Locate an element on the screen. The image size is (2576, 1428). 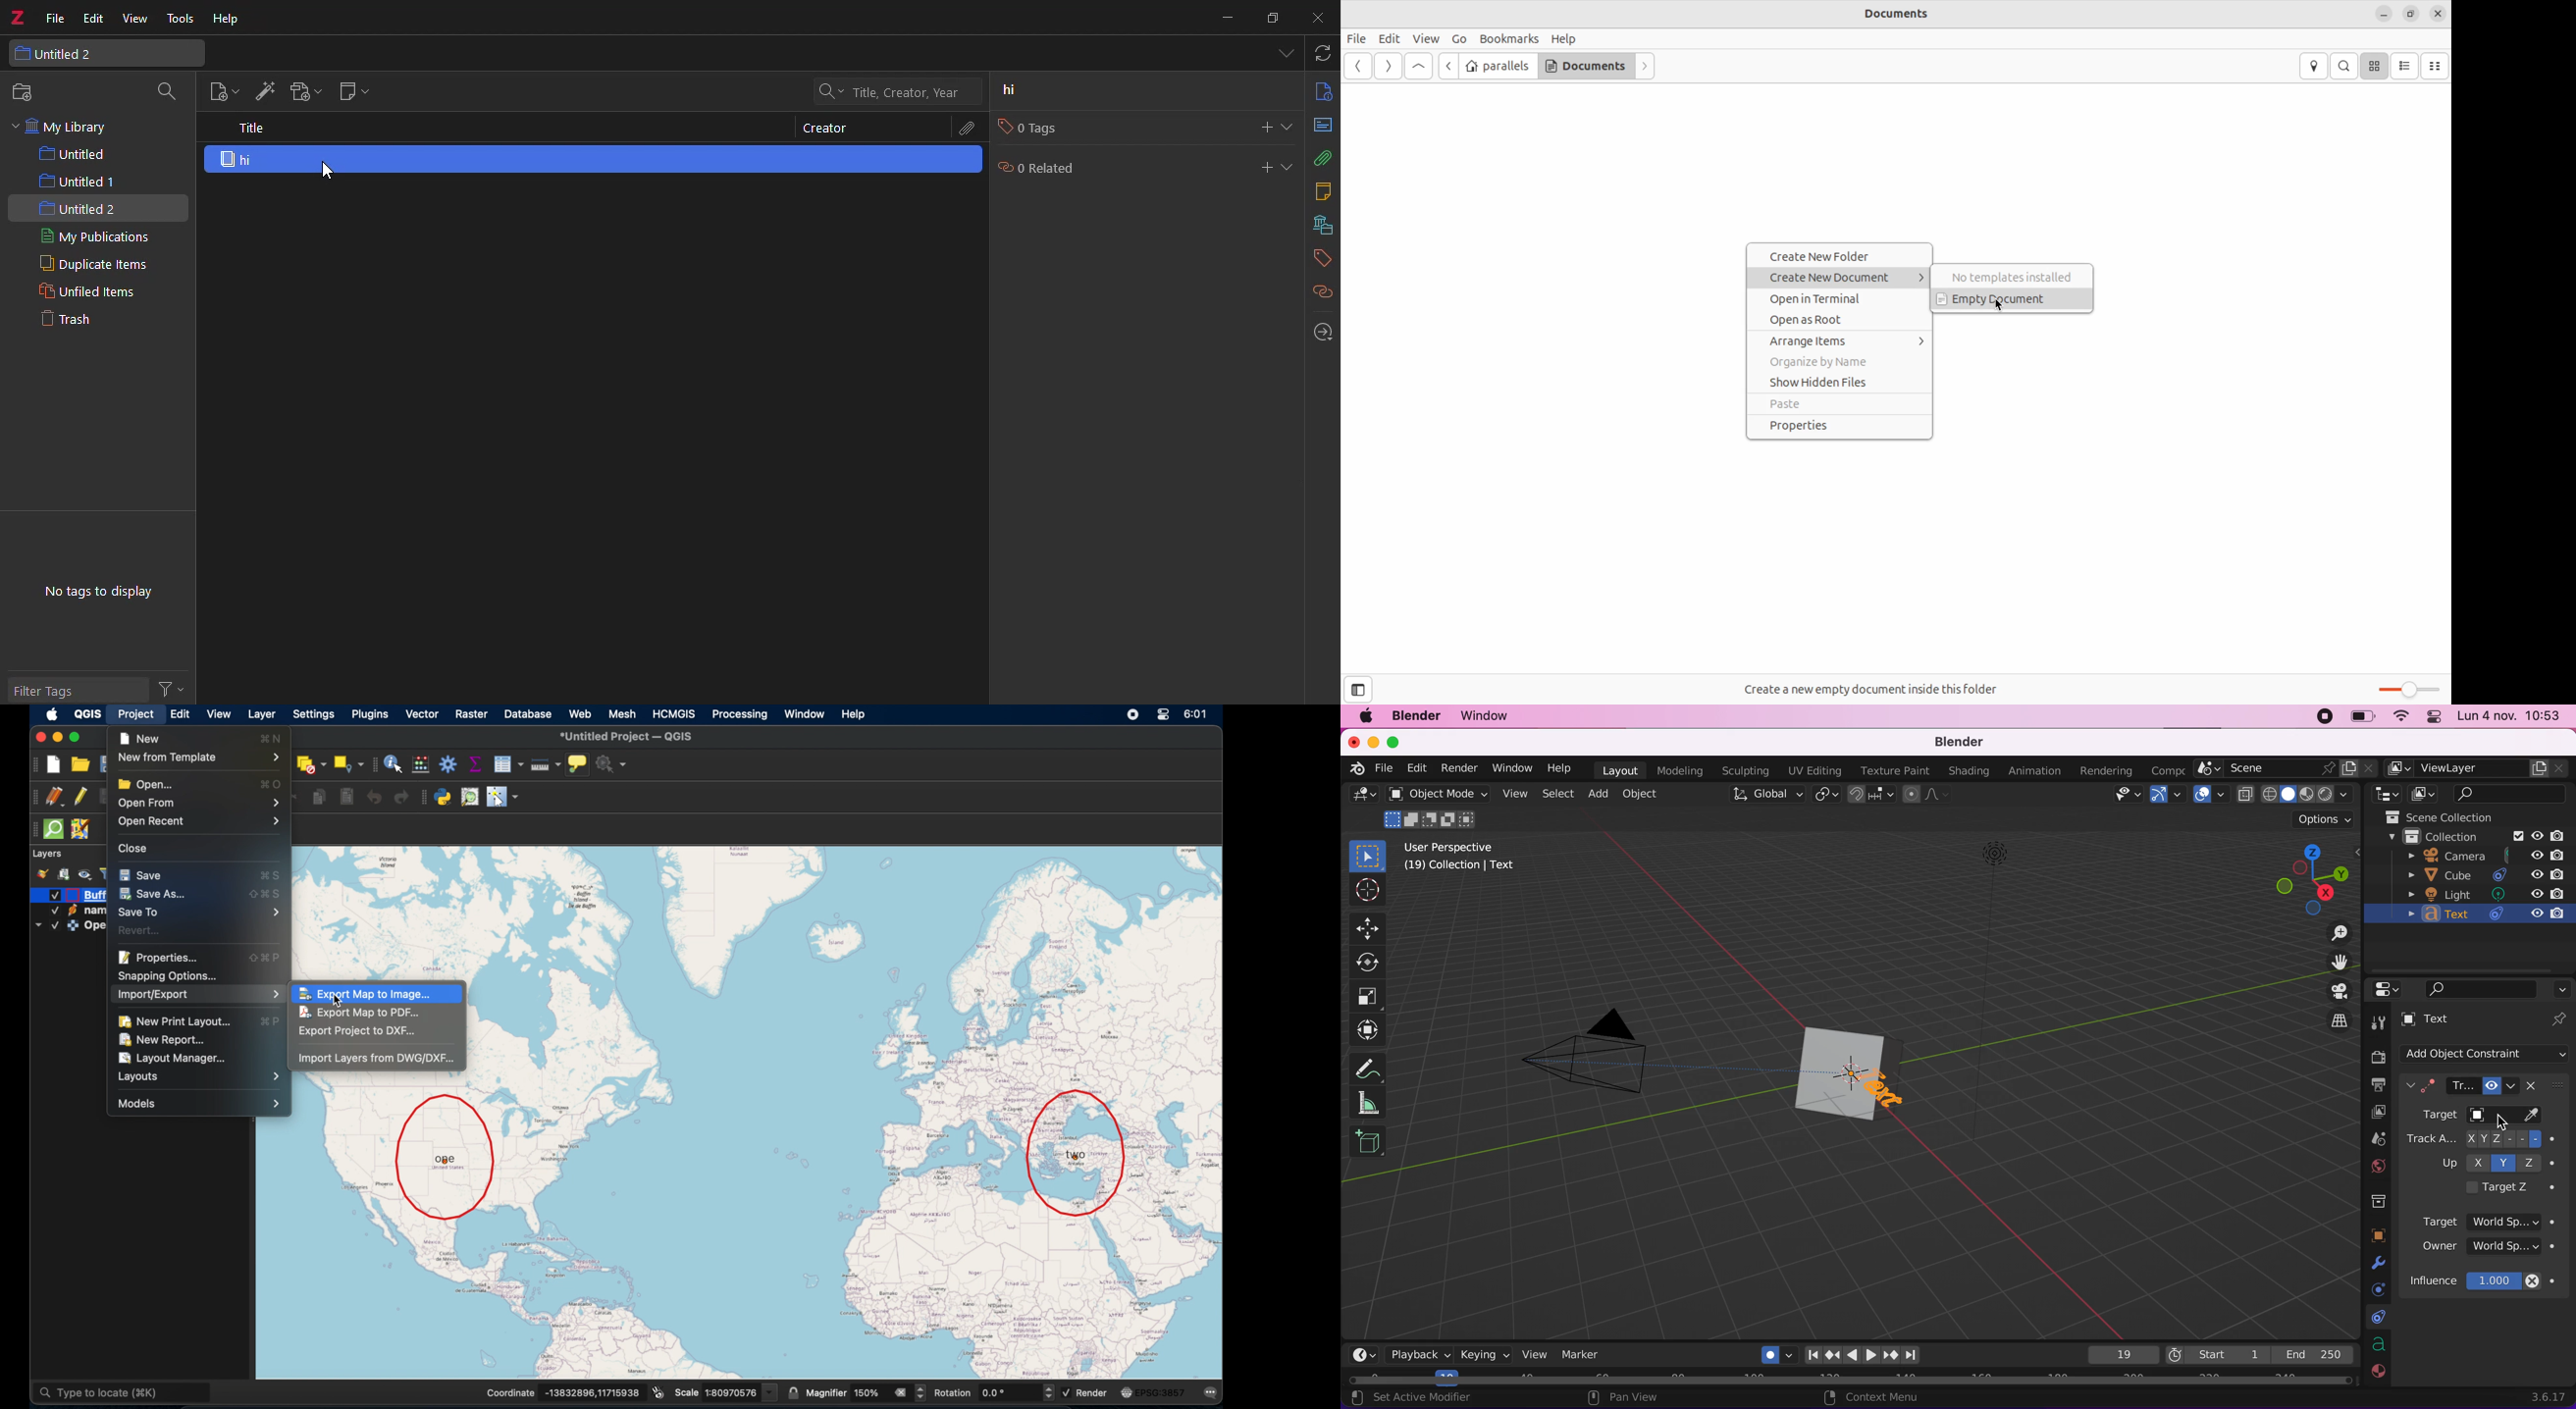
Checked checkbox is located at coordinates (55, 895).